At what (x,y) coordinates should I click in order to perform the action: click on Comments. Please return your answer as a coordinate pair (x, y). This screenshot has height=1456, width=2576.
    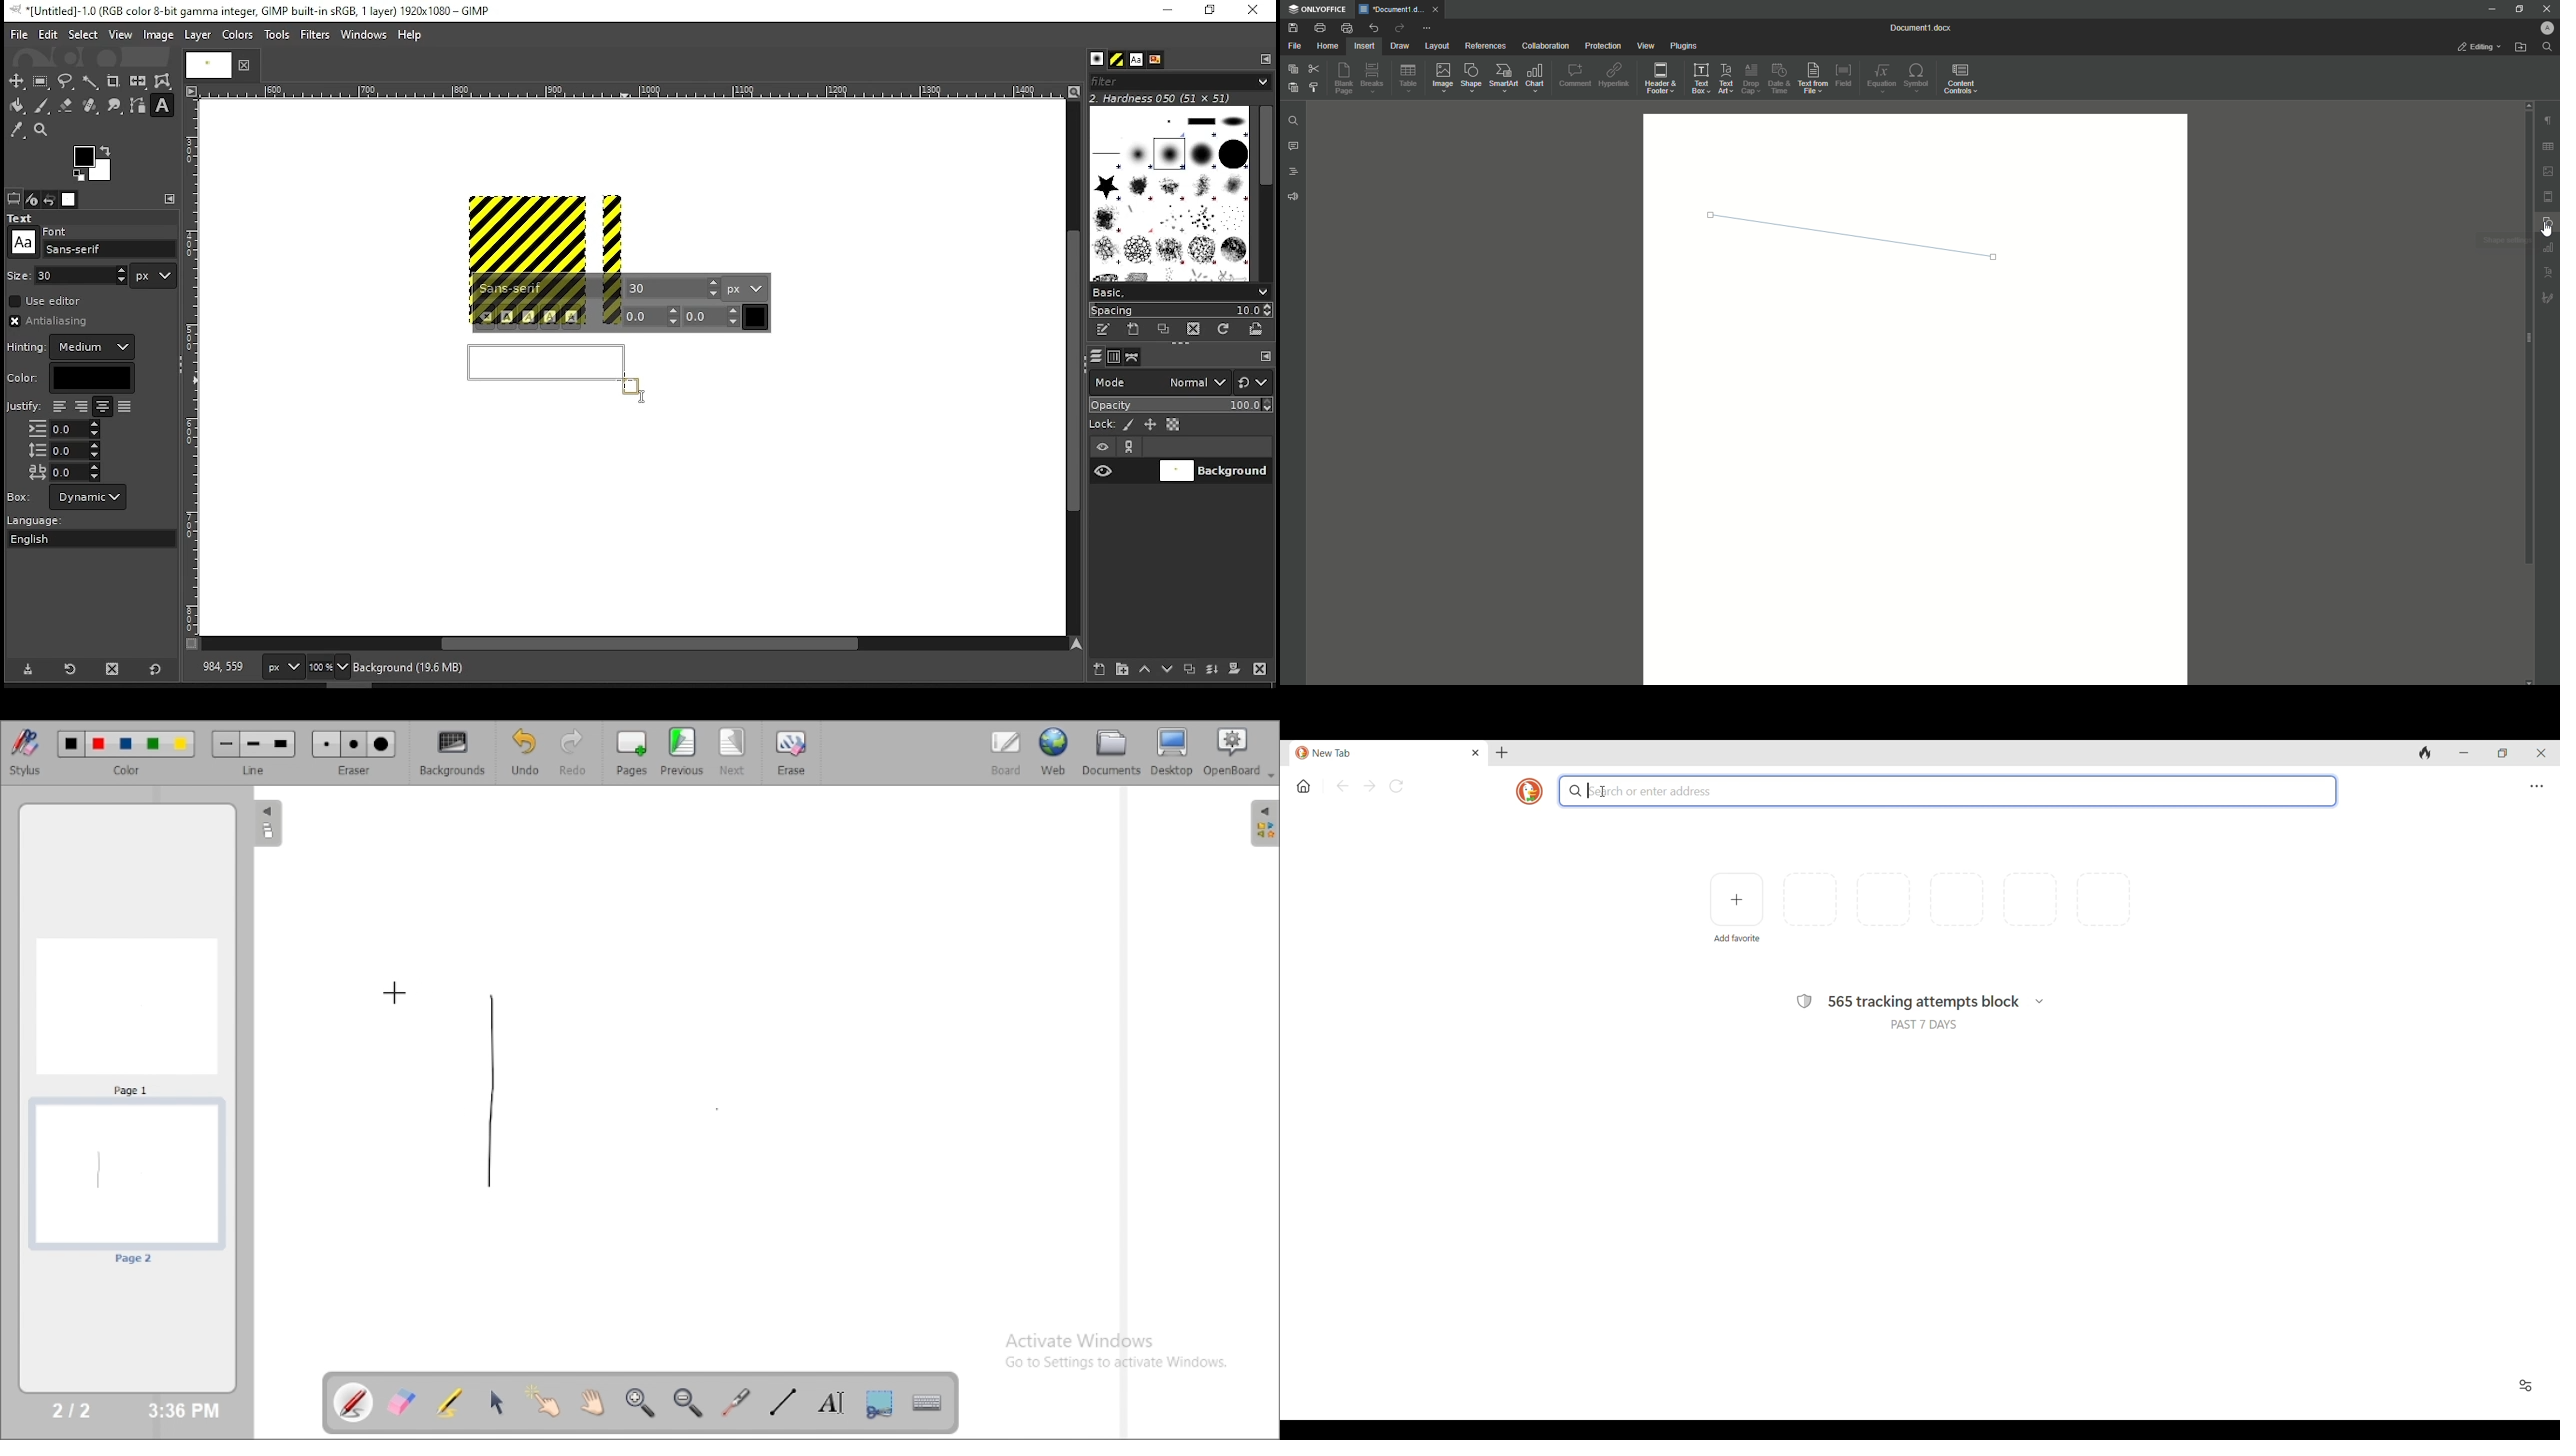
    Looking at the image, I should click on (1293, 148).